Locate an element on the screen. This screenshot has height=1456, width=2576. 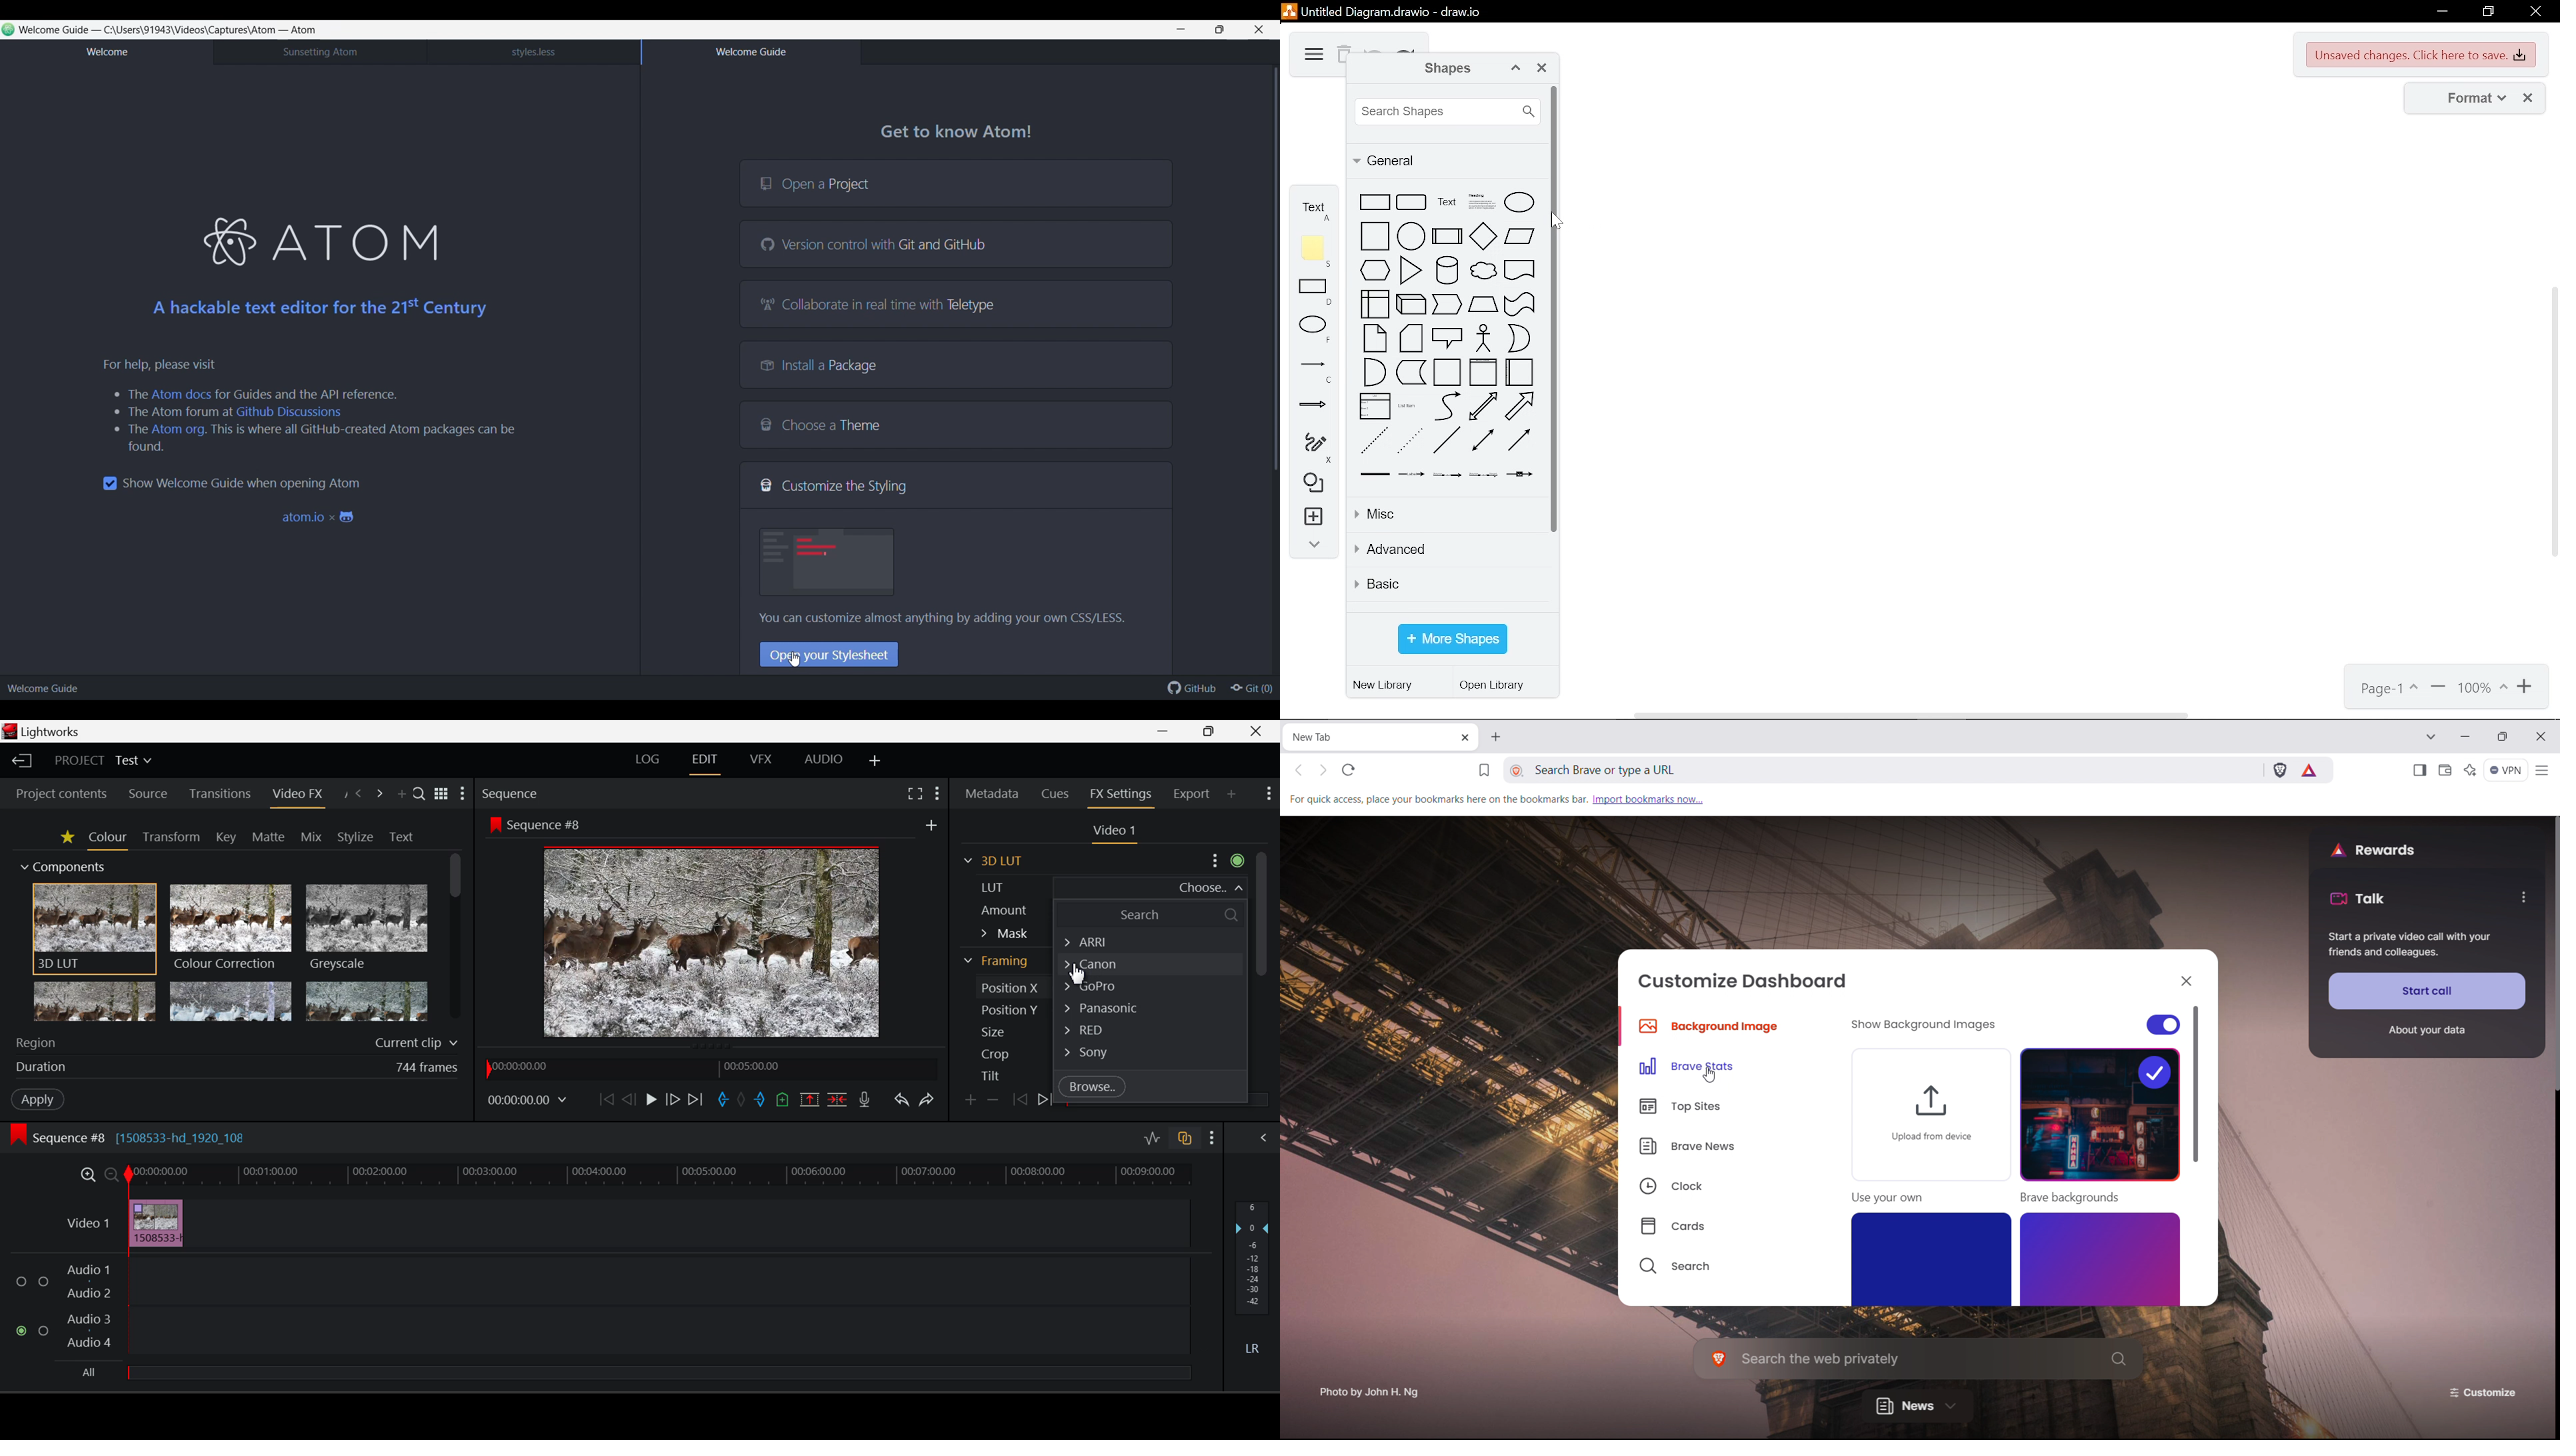
search shapes is located at coordinates (1448, 111).